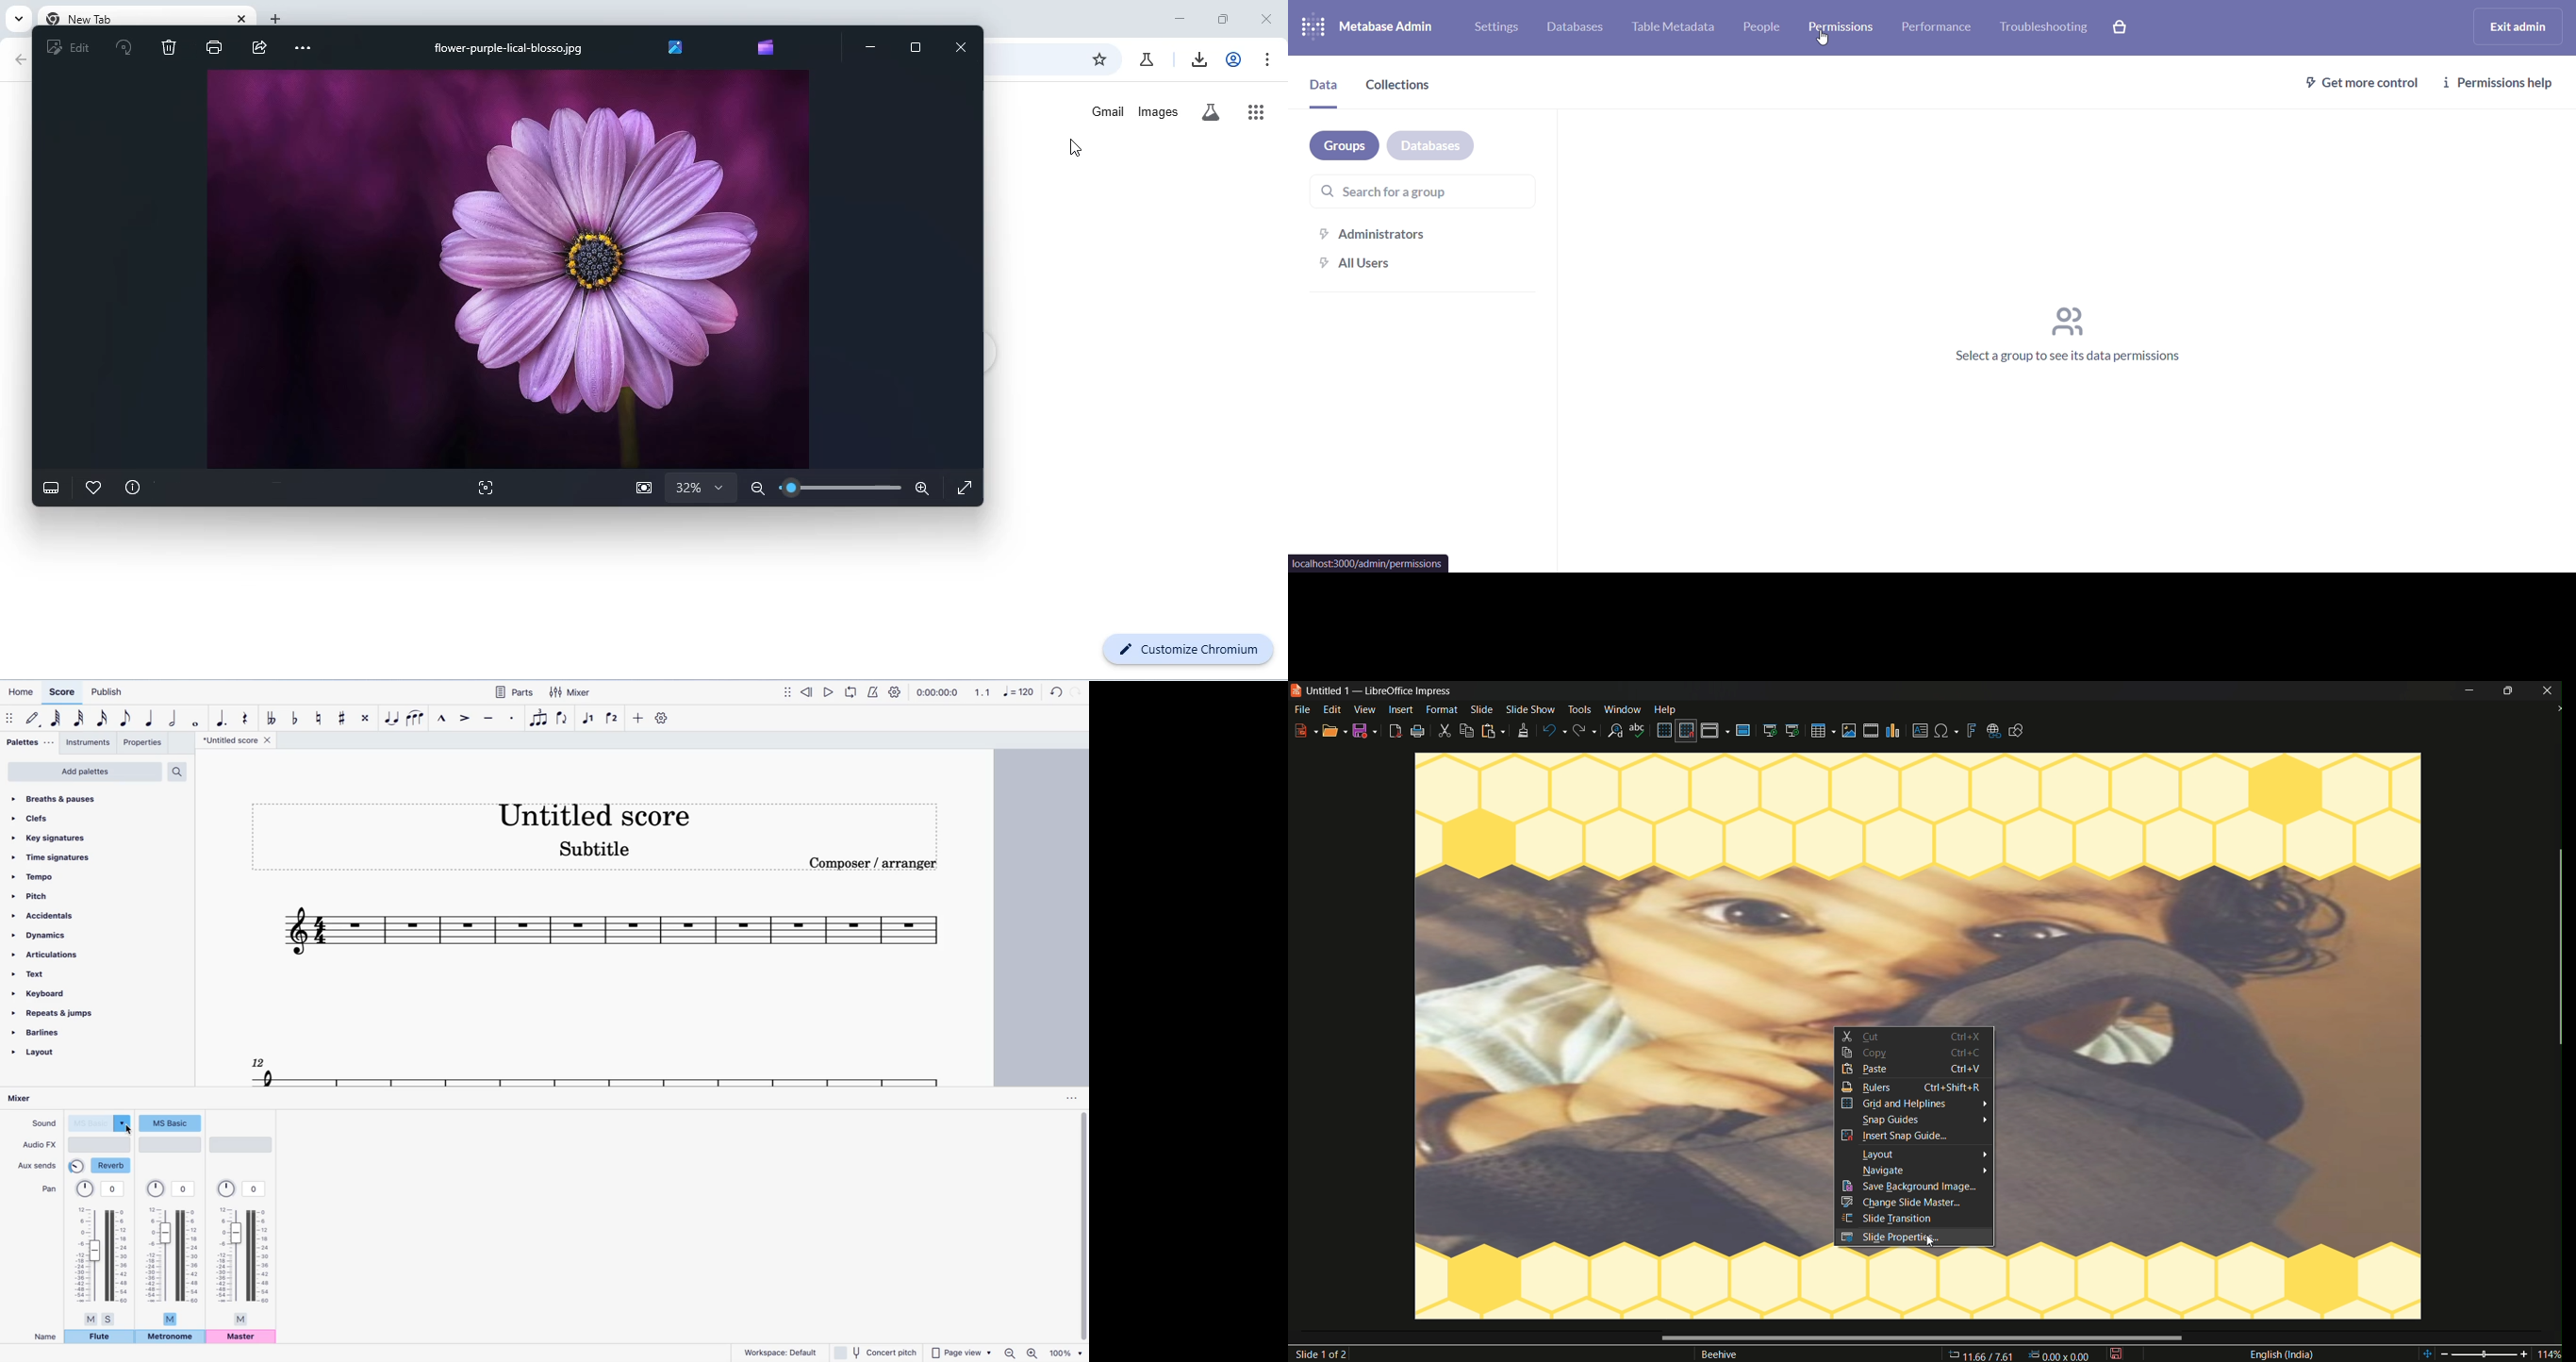 The height and width of the screenshot is (1372, 2576). Describe the element at coordinates (48, 975) in the screenshot. I see `text` at that location.